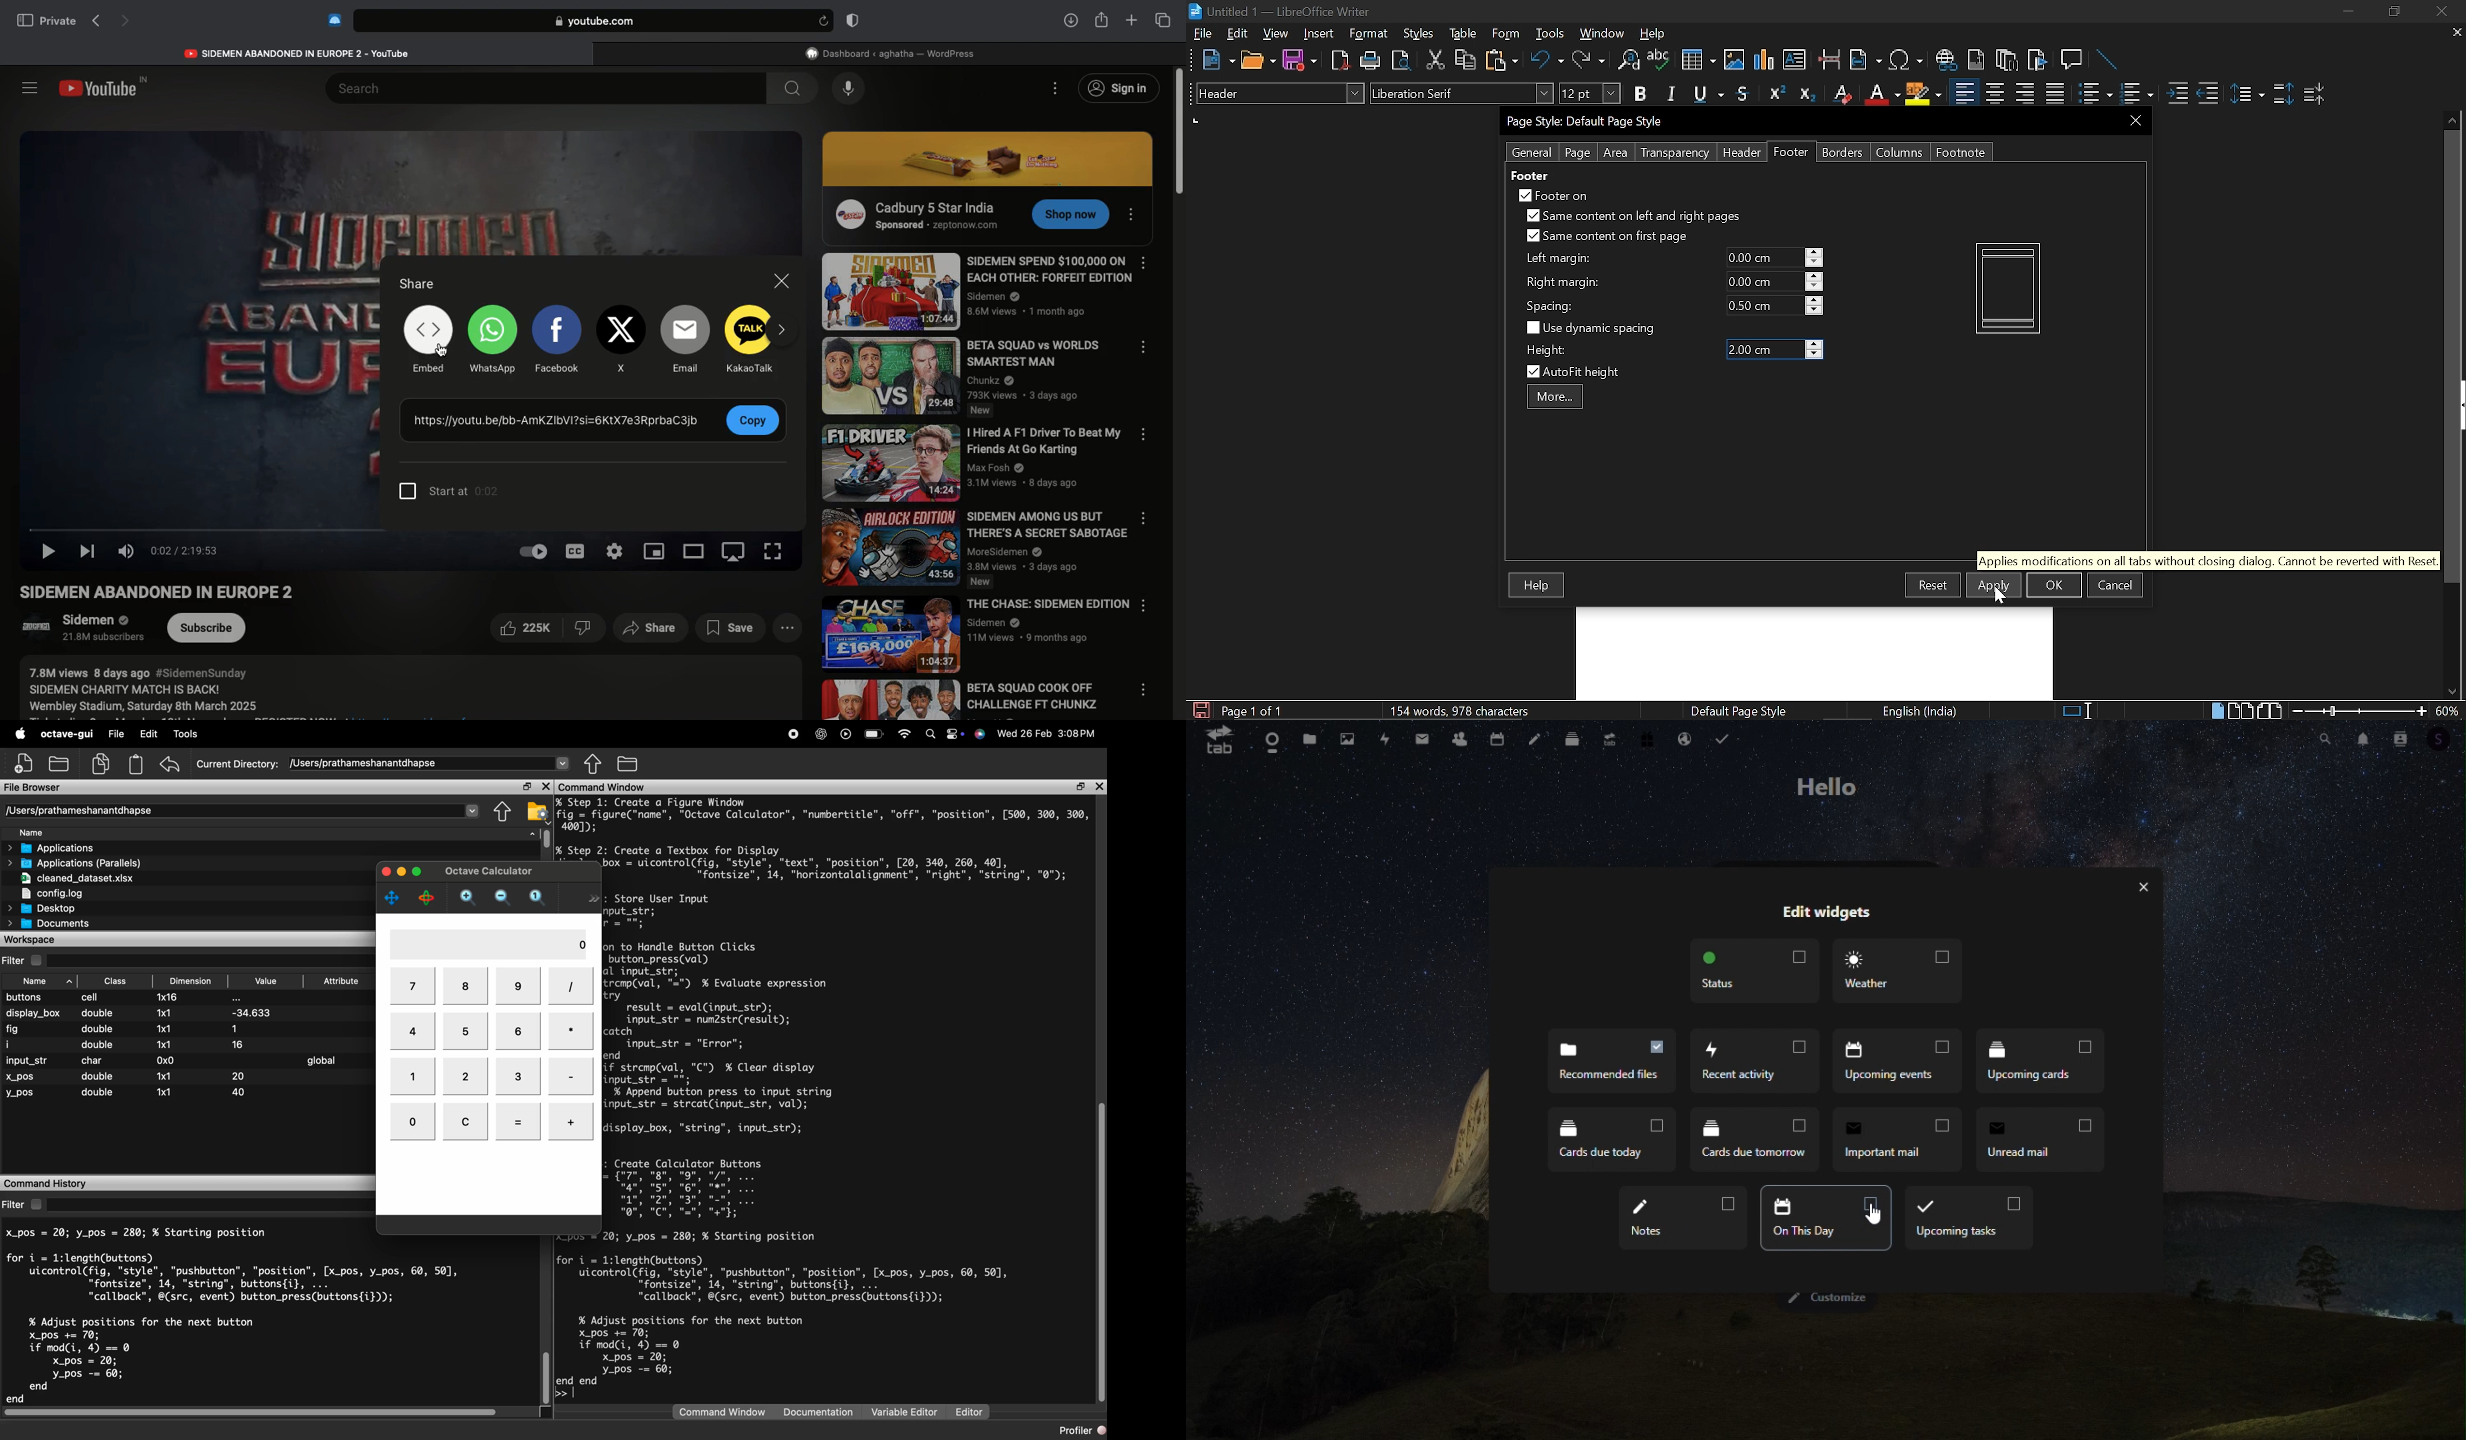 The width and height of the screenshot is (2492, 1456). I want to click on Time precision, so click(452, 489).